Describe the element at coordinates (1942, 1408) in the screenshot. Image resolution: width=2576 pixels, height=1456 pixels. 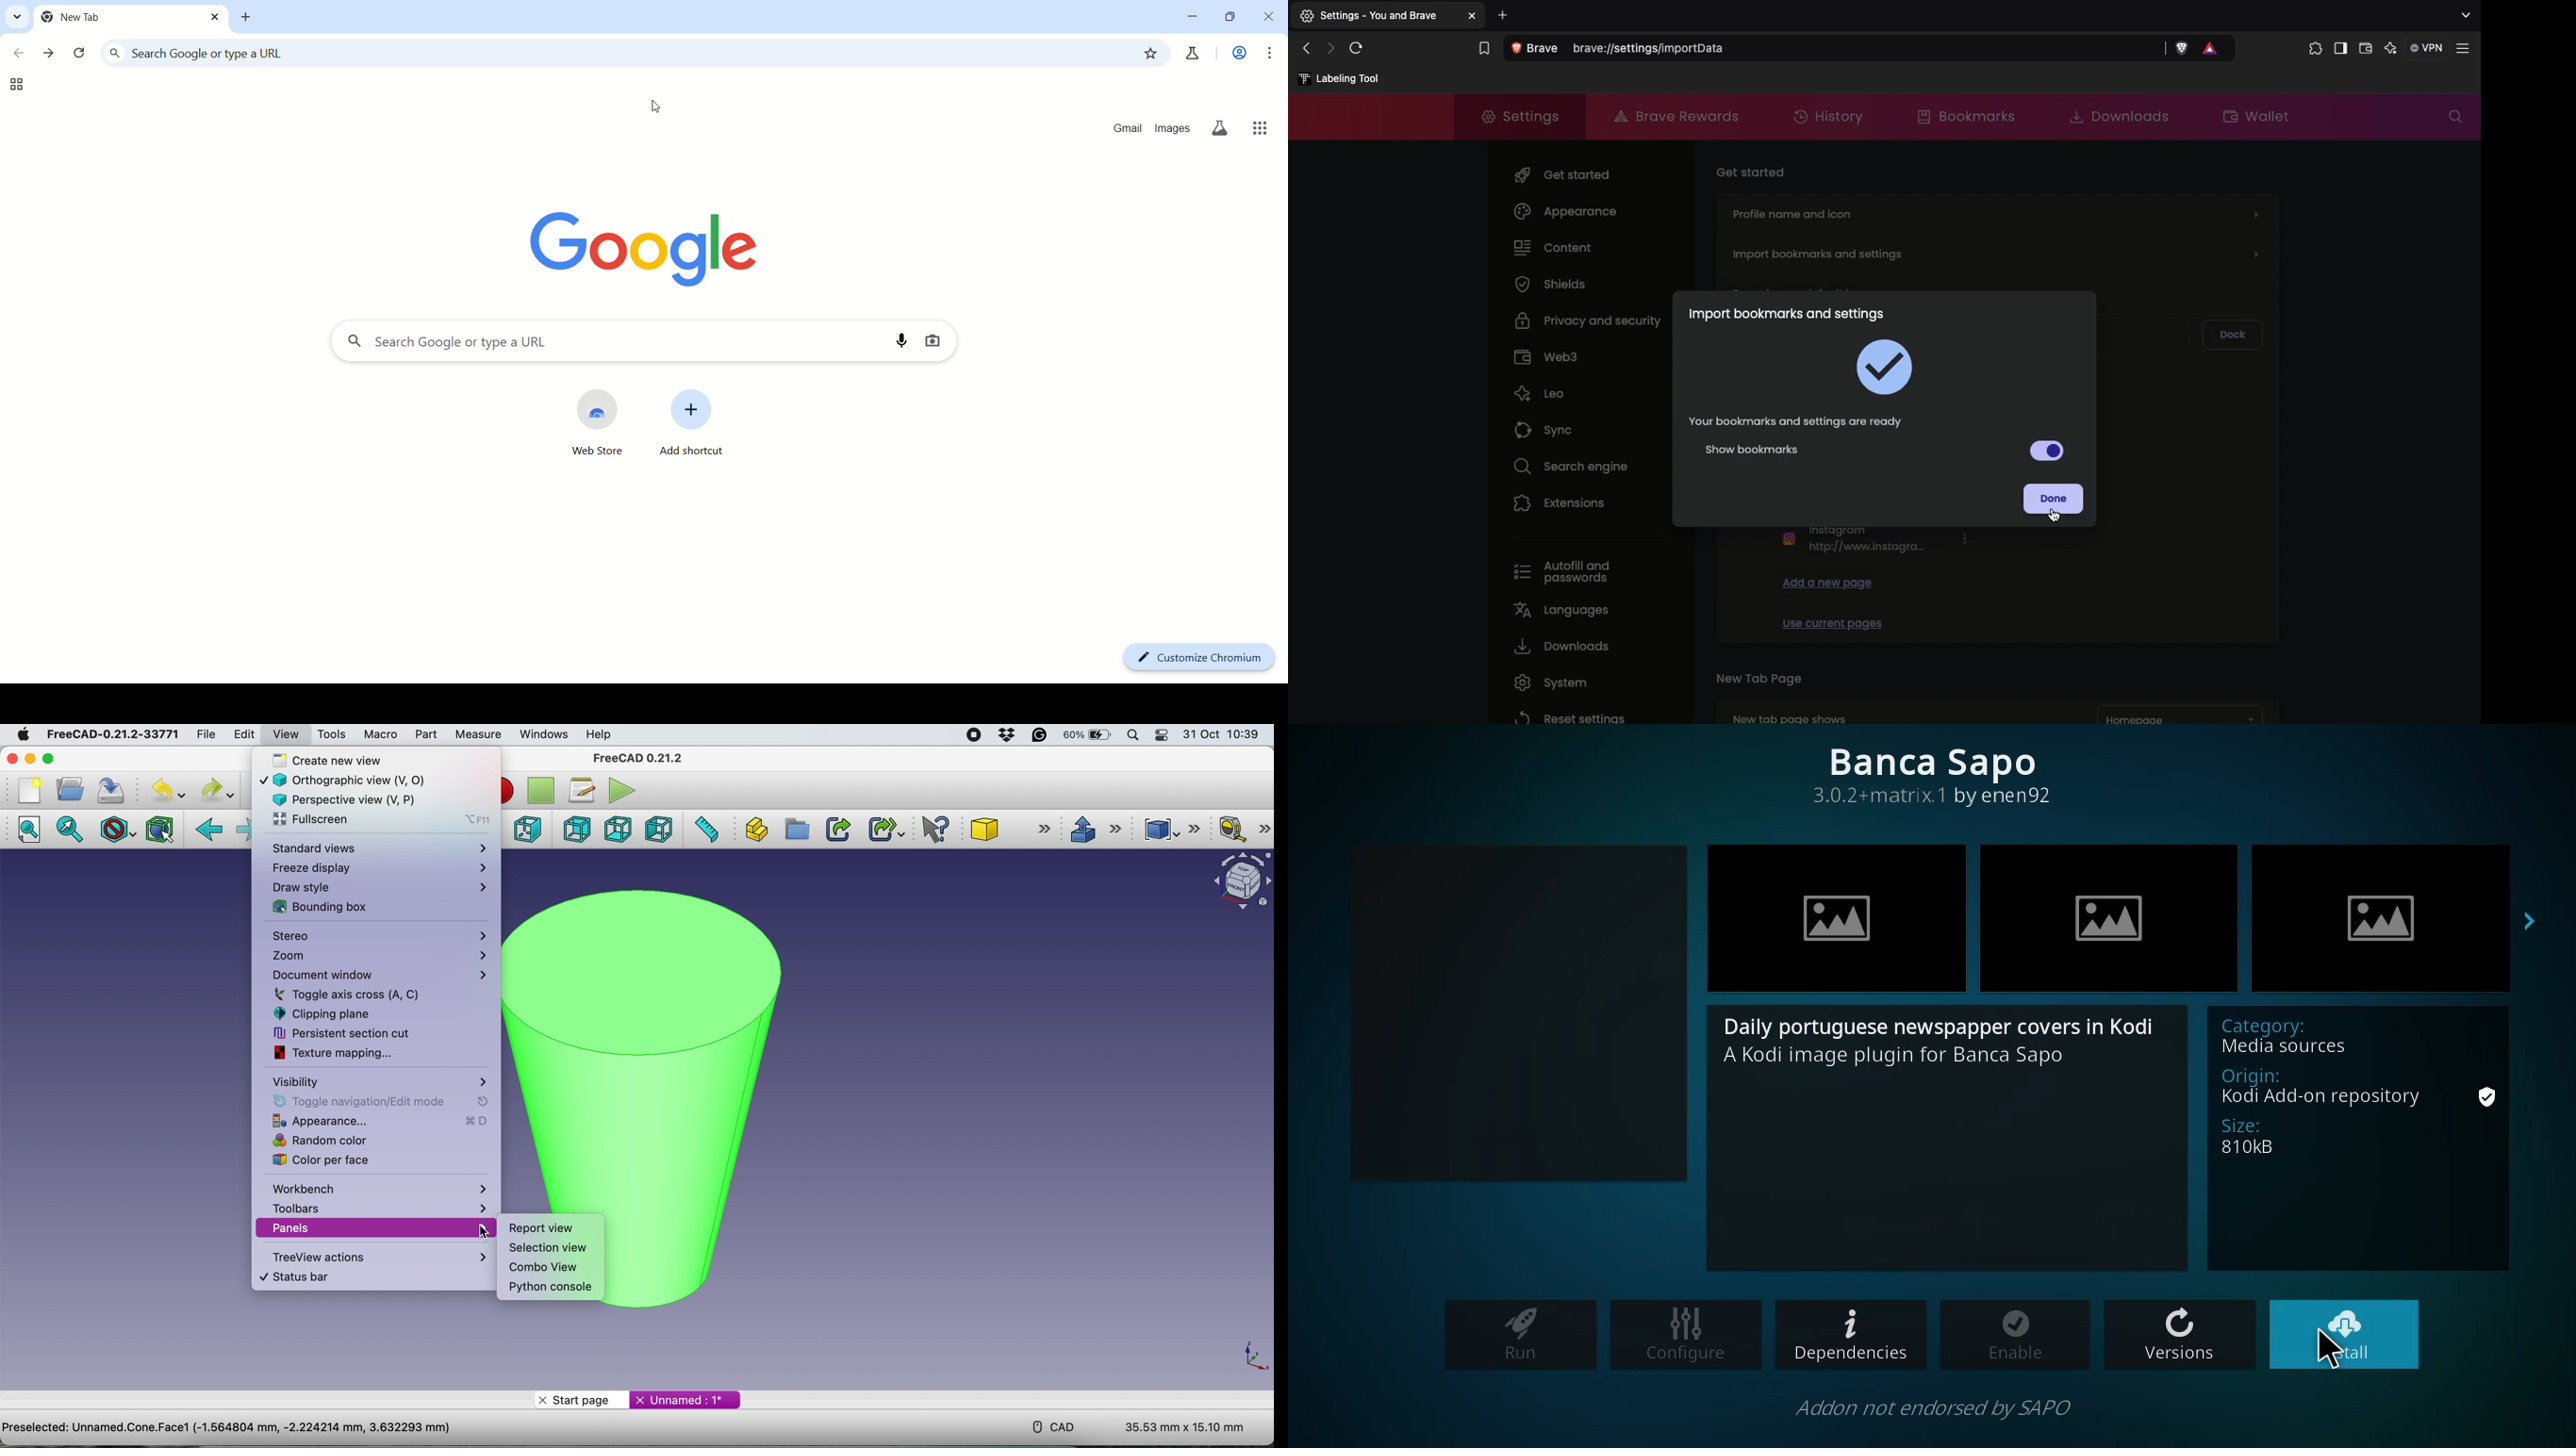
I see `addon not endorsed` at that location.